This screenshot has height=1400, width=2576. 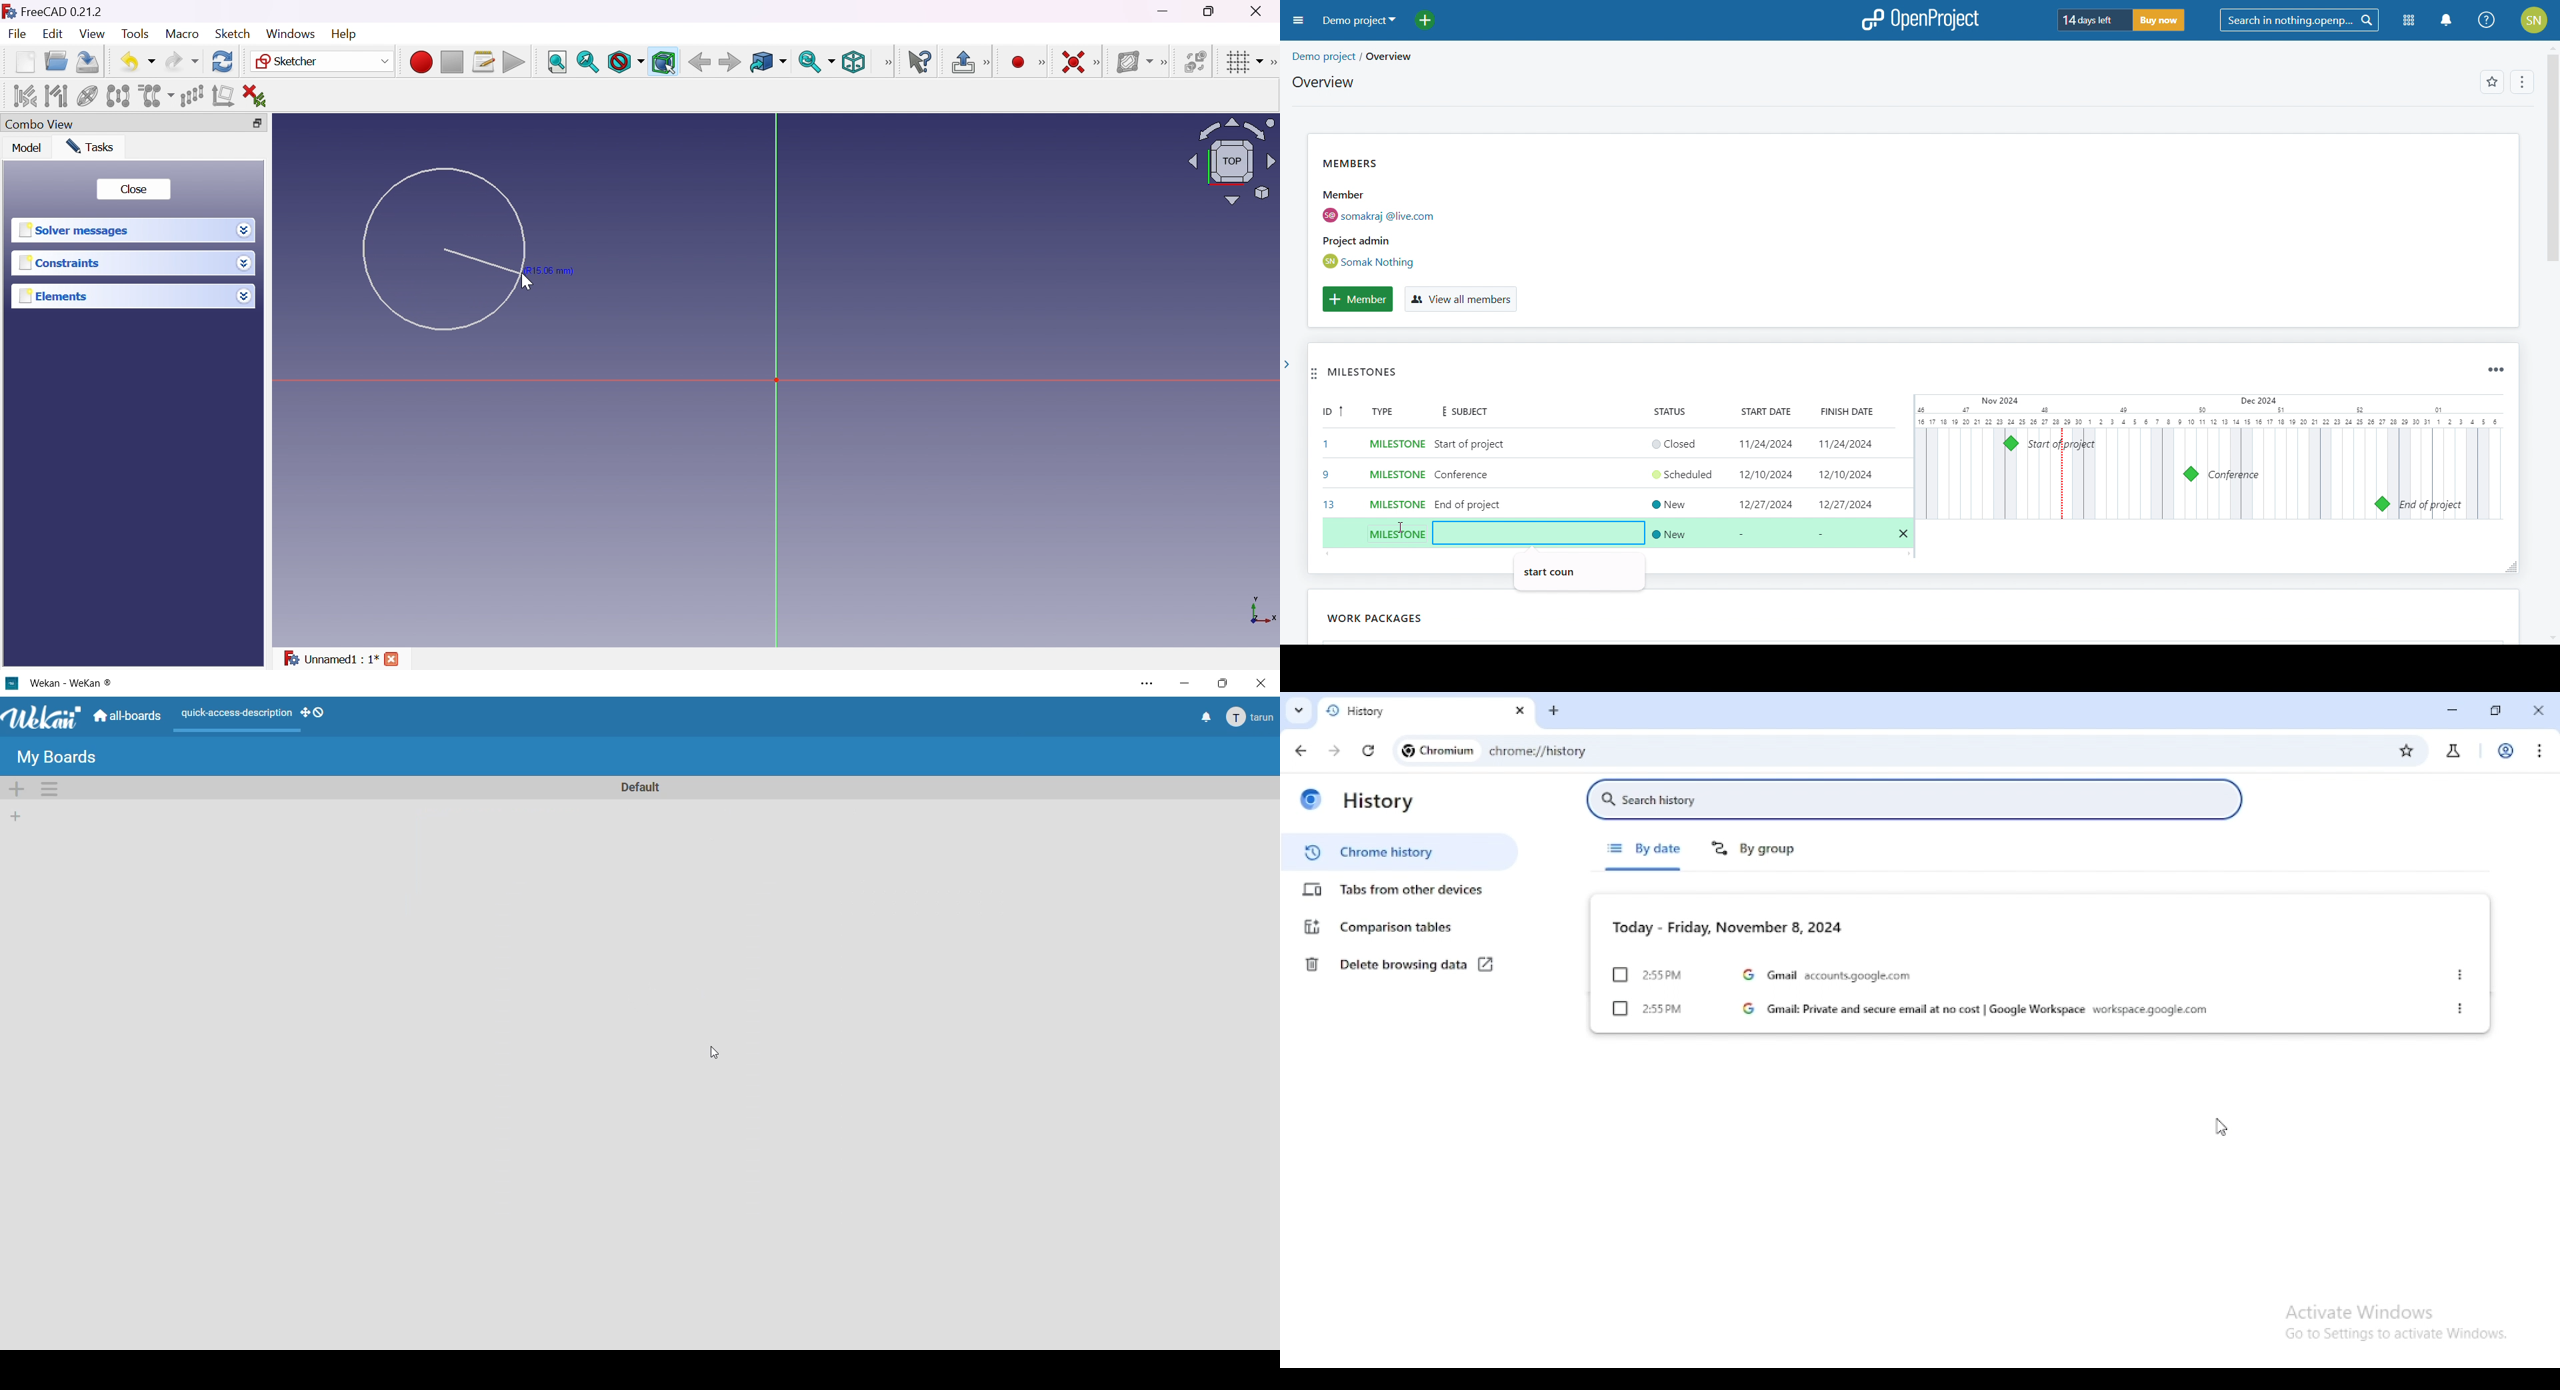 What do you see at coordinates (345, 34) in the screenshot?
I see `Help` at bounding box center [345, 34].